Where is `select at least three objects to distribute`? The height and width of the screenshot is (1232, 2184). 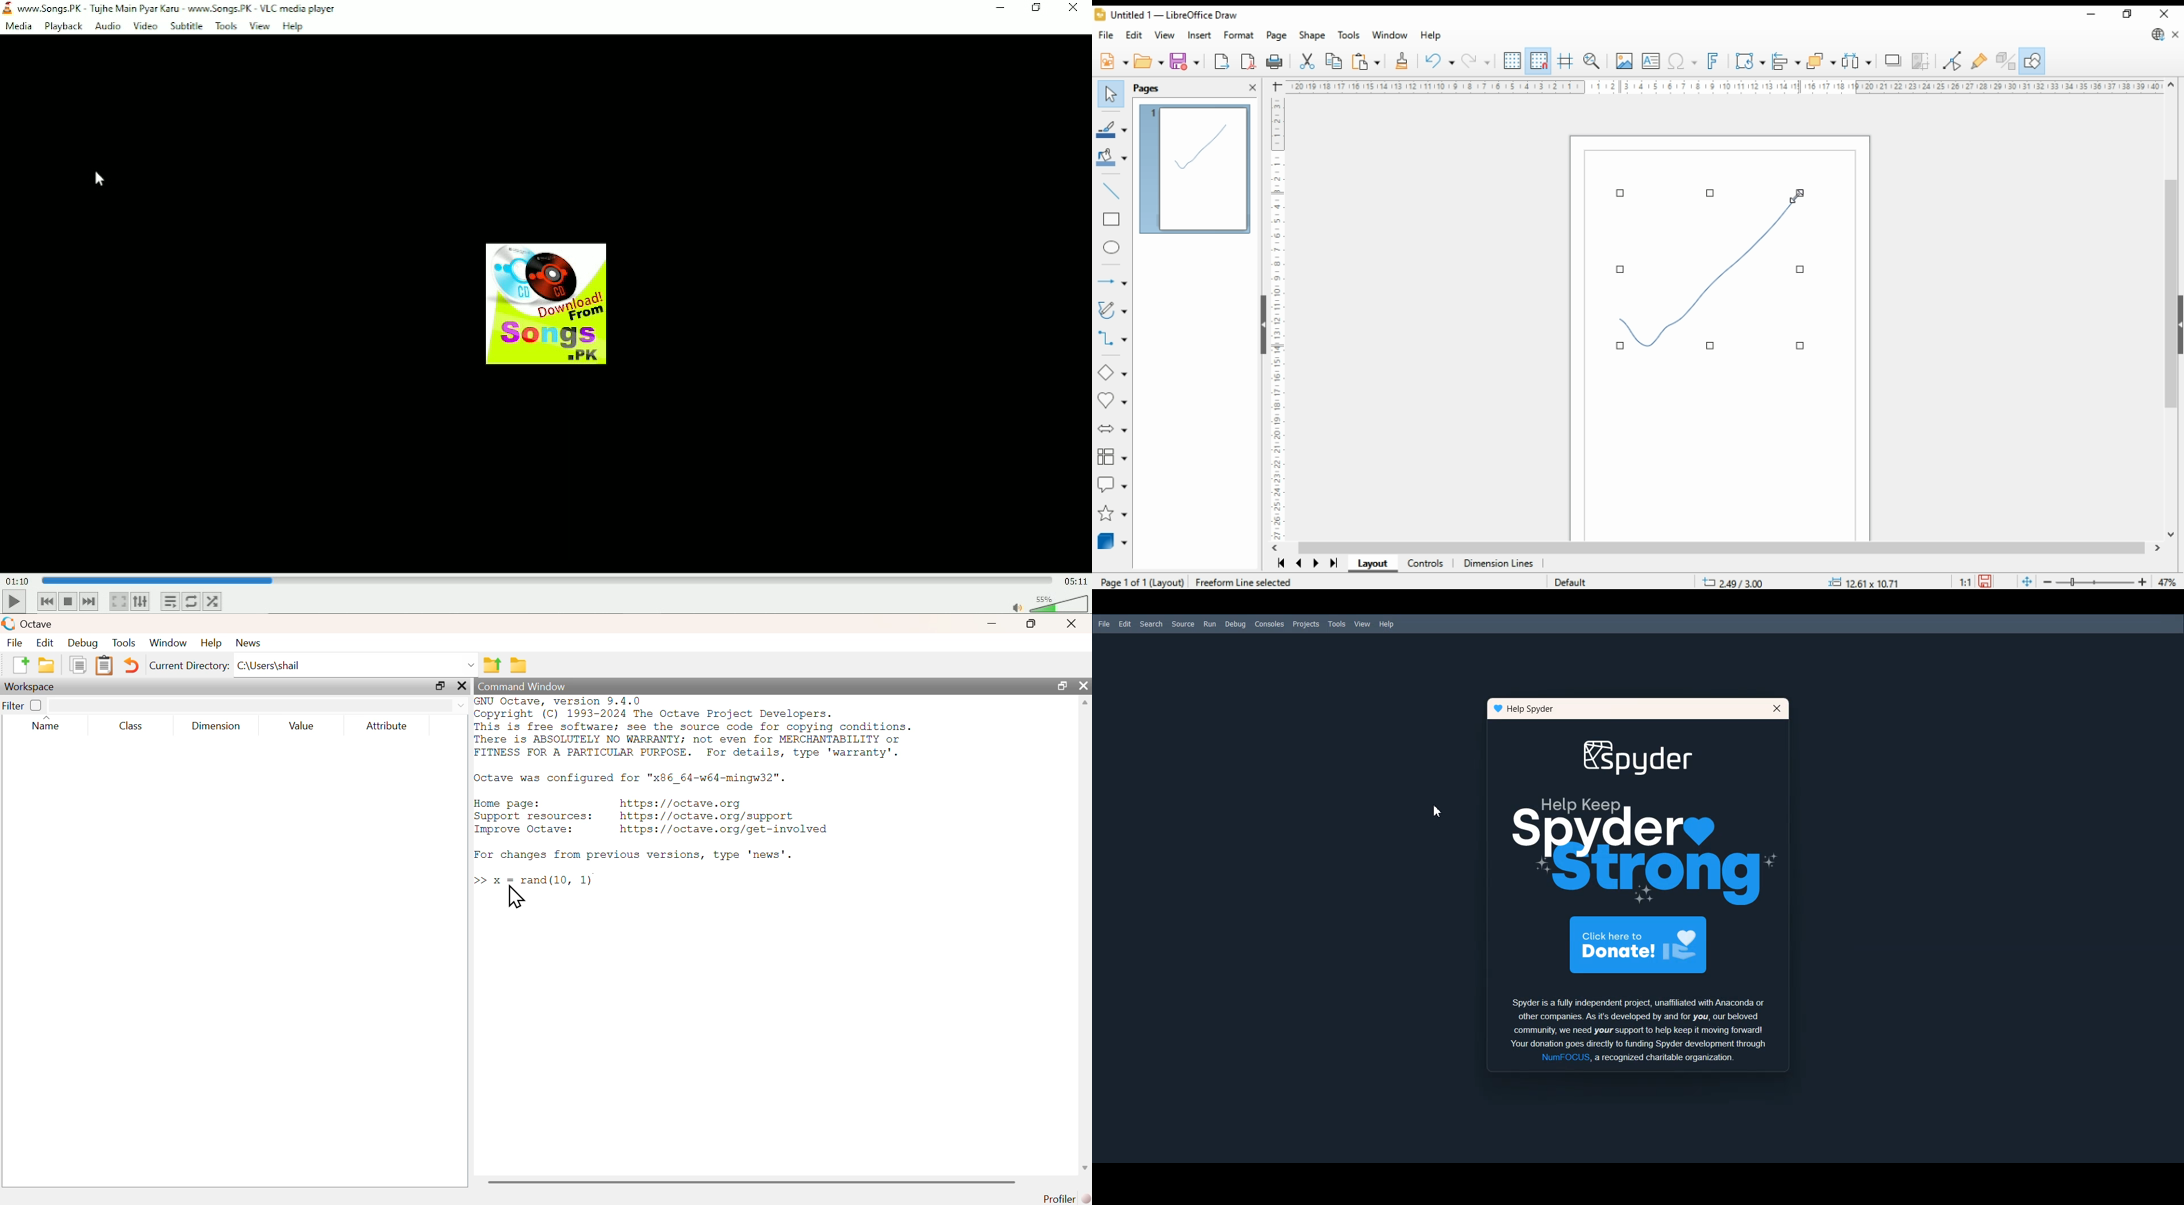
select at least three objects to distribute is located at coordinates (1856, 61).